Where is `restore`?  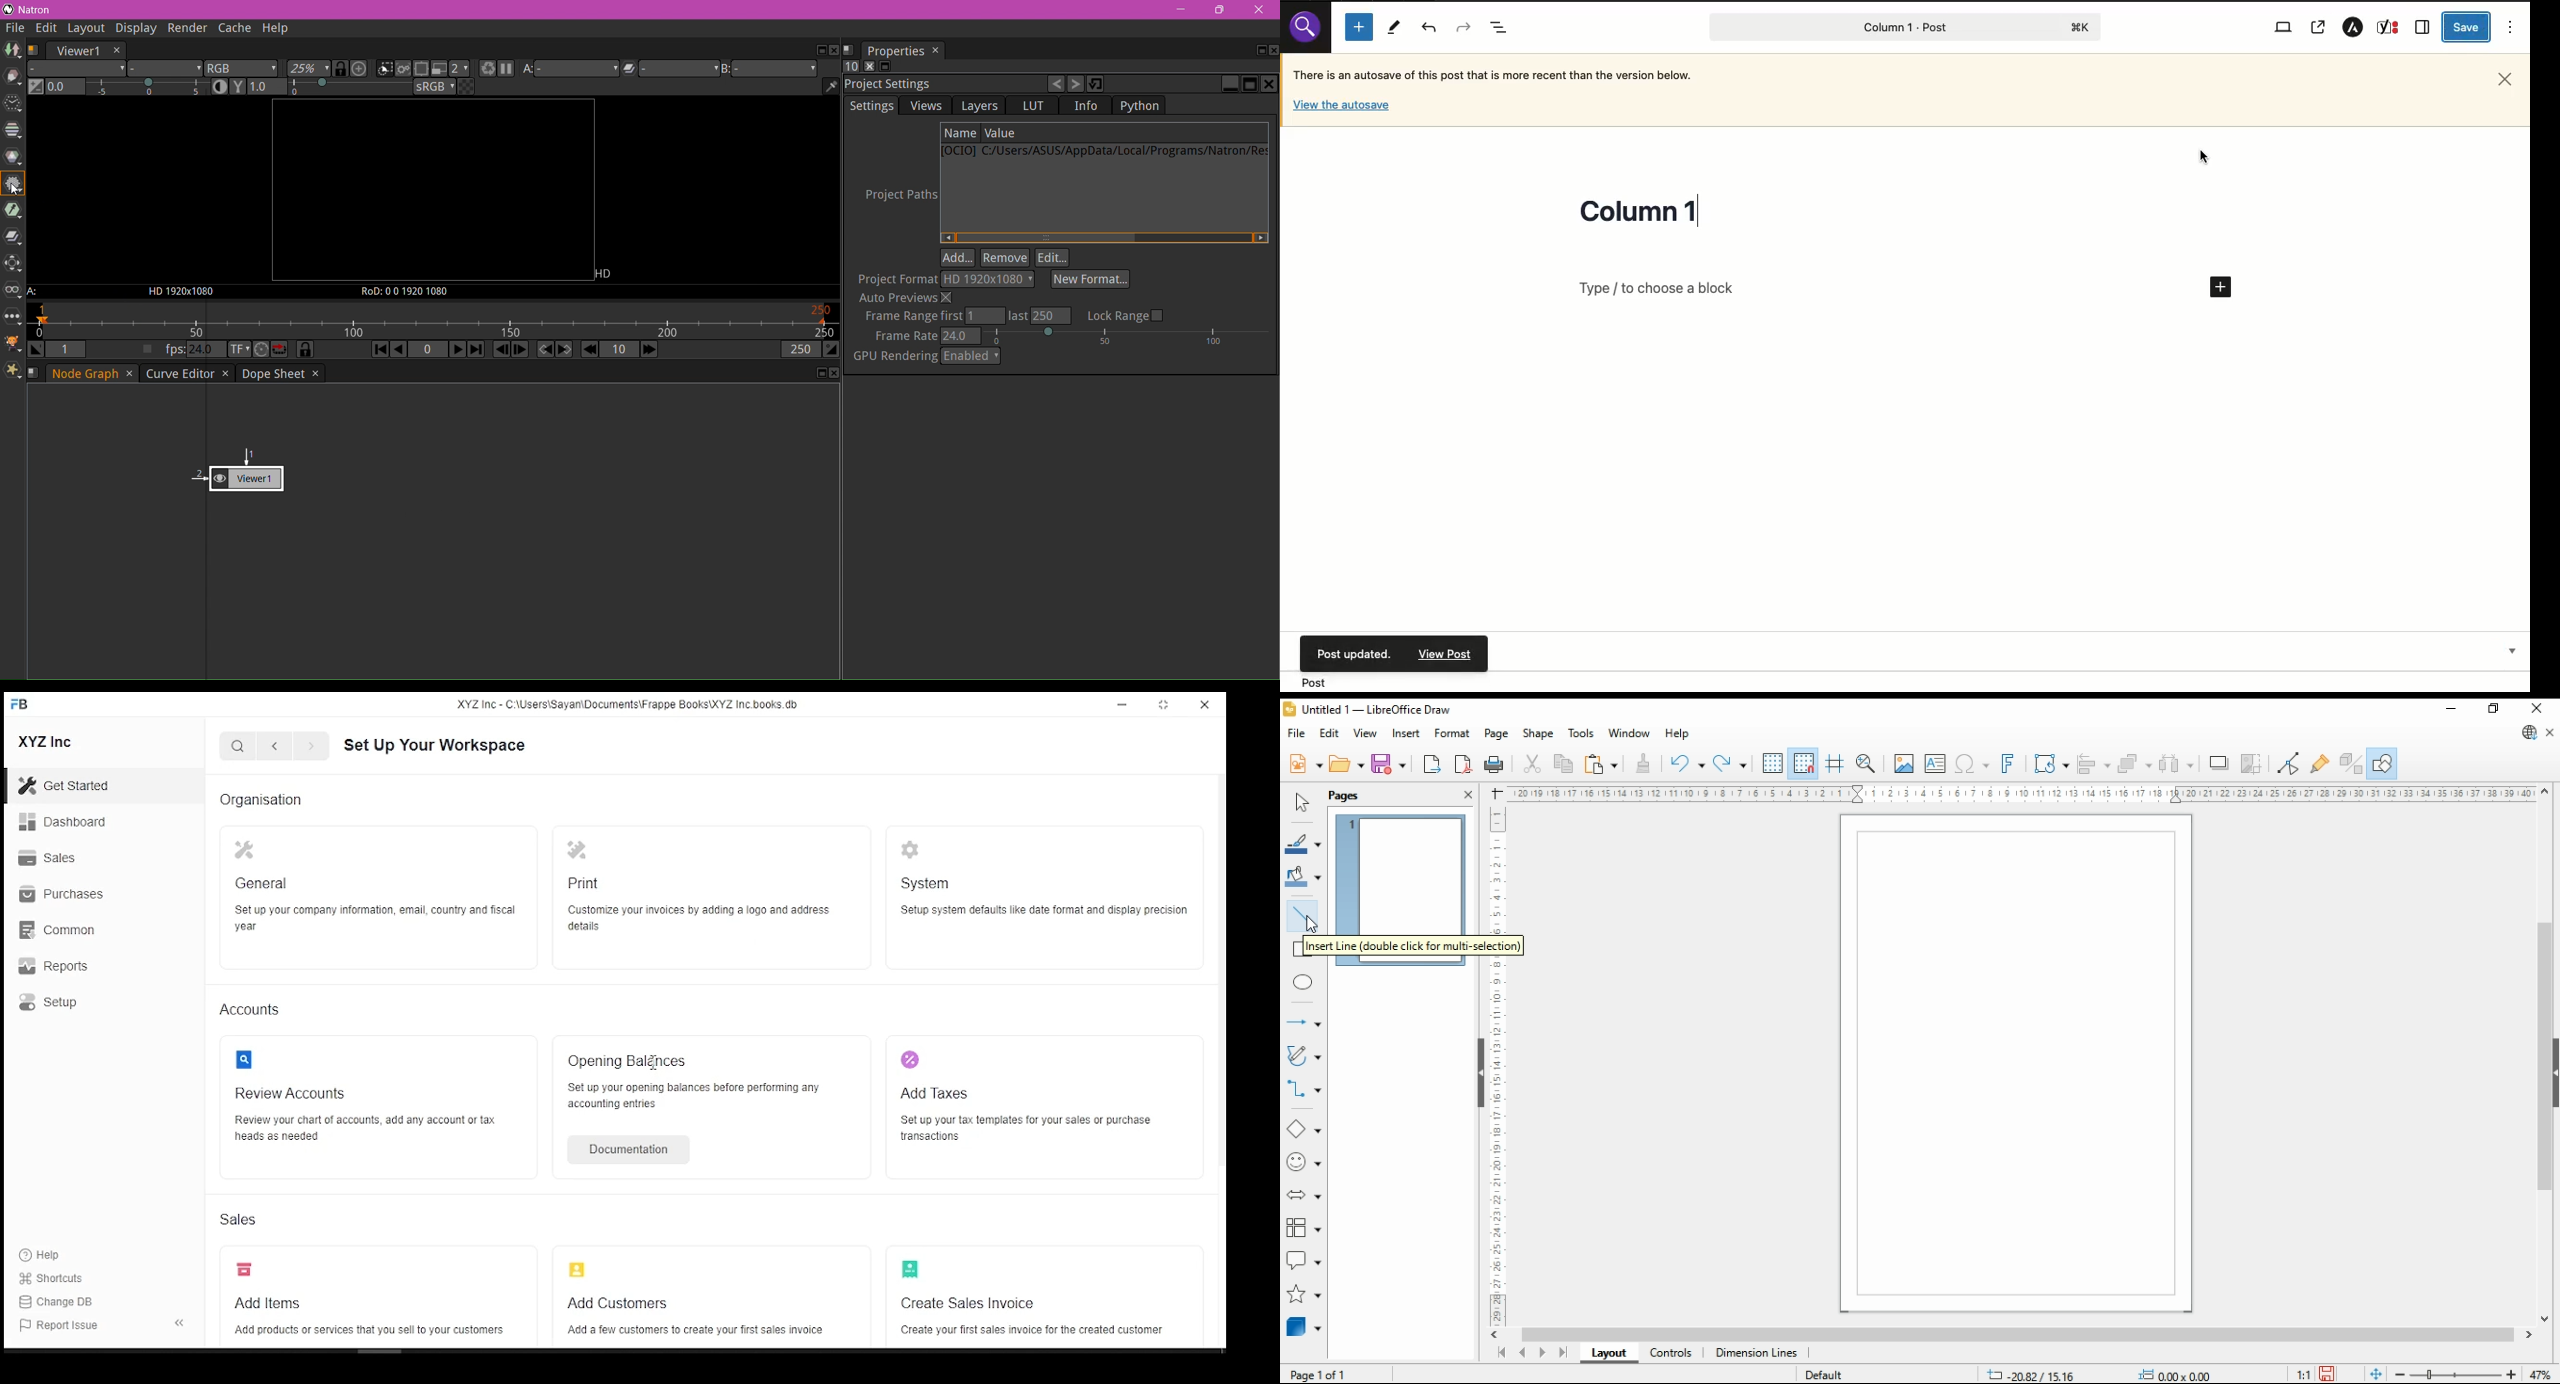 restore is located at coordinates (1164, 705).